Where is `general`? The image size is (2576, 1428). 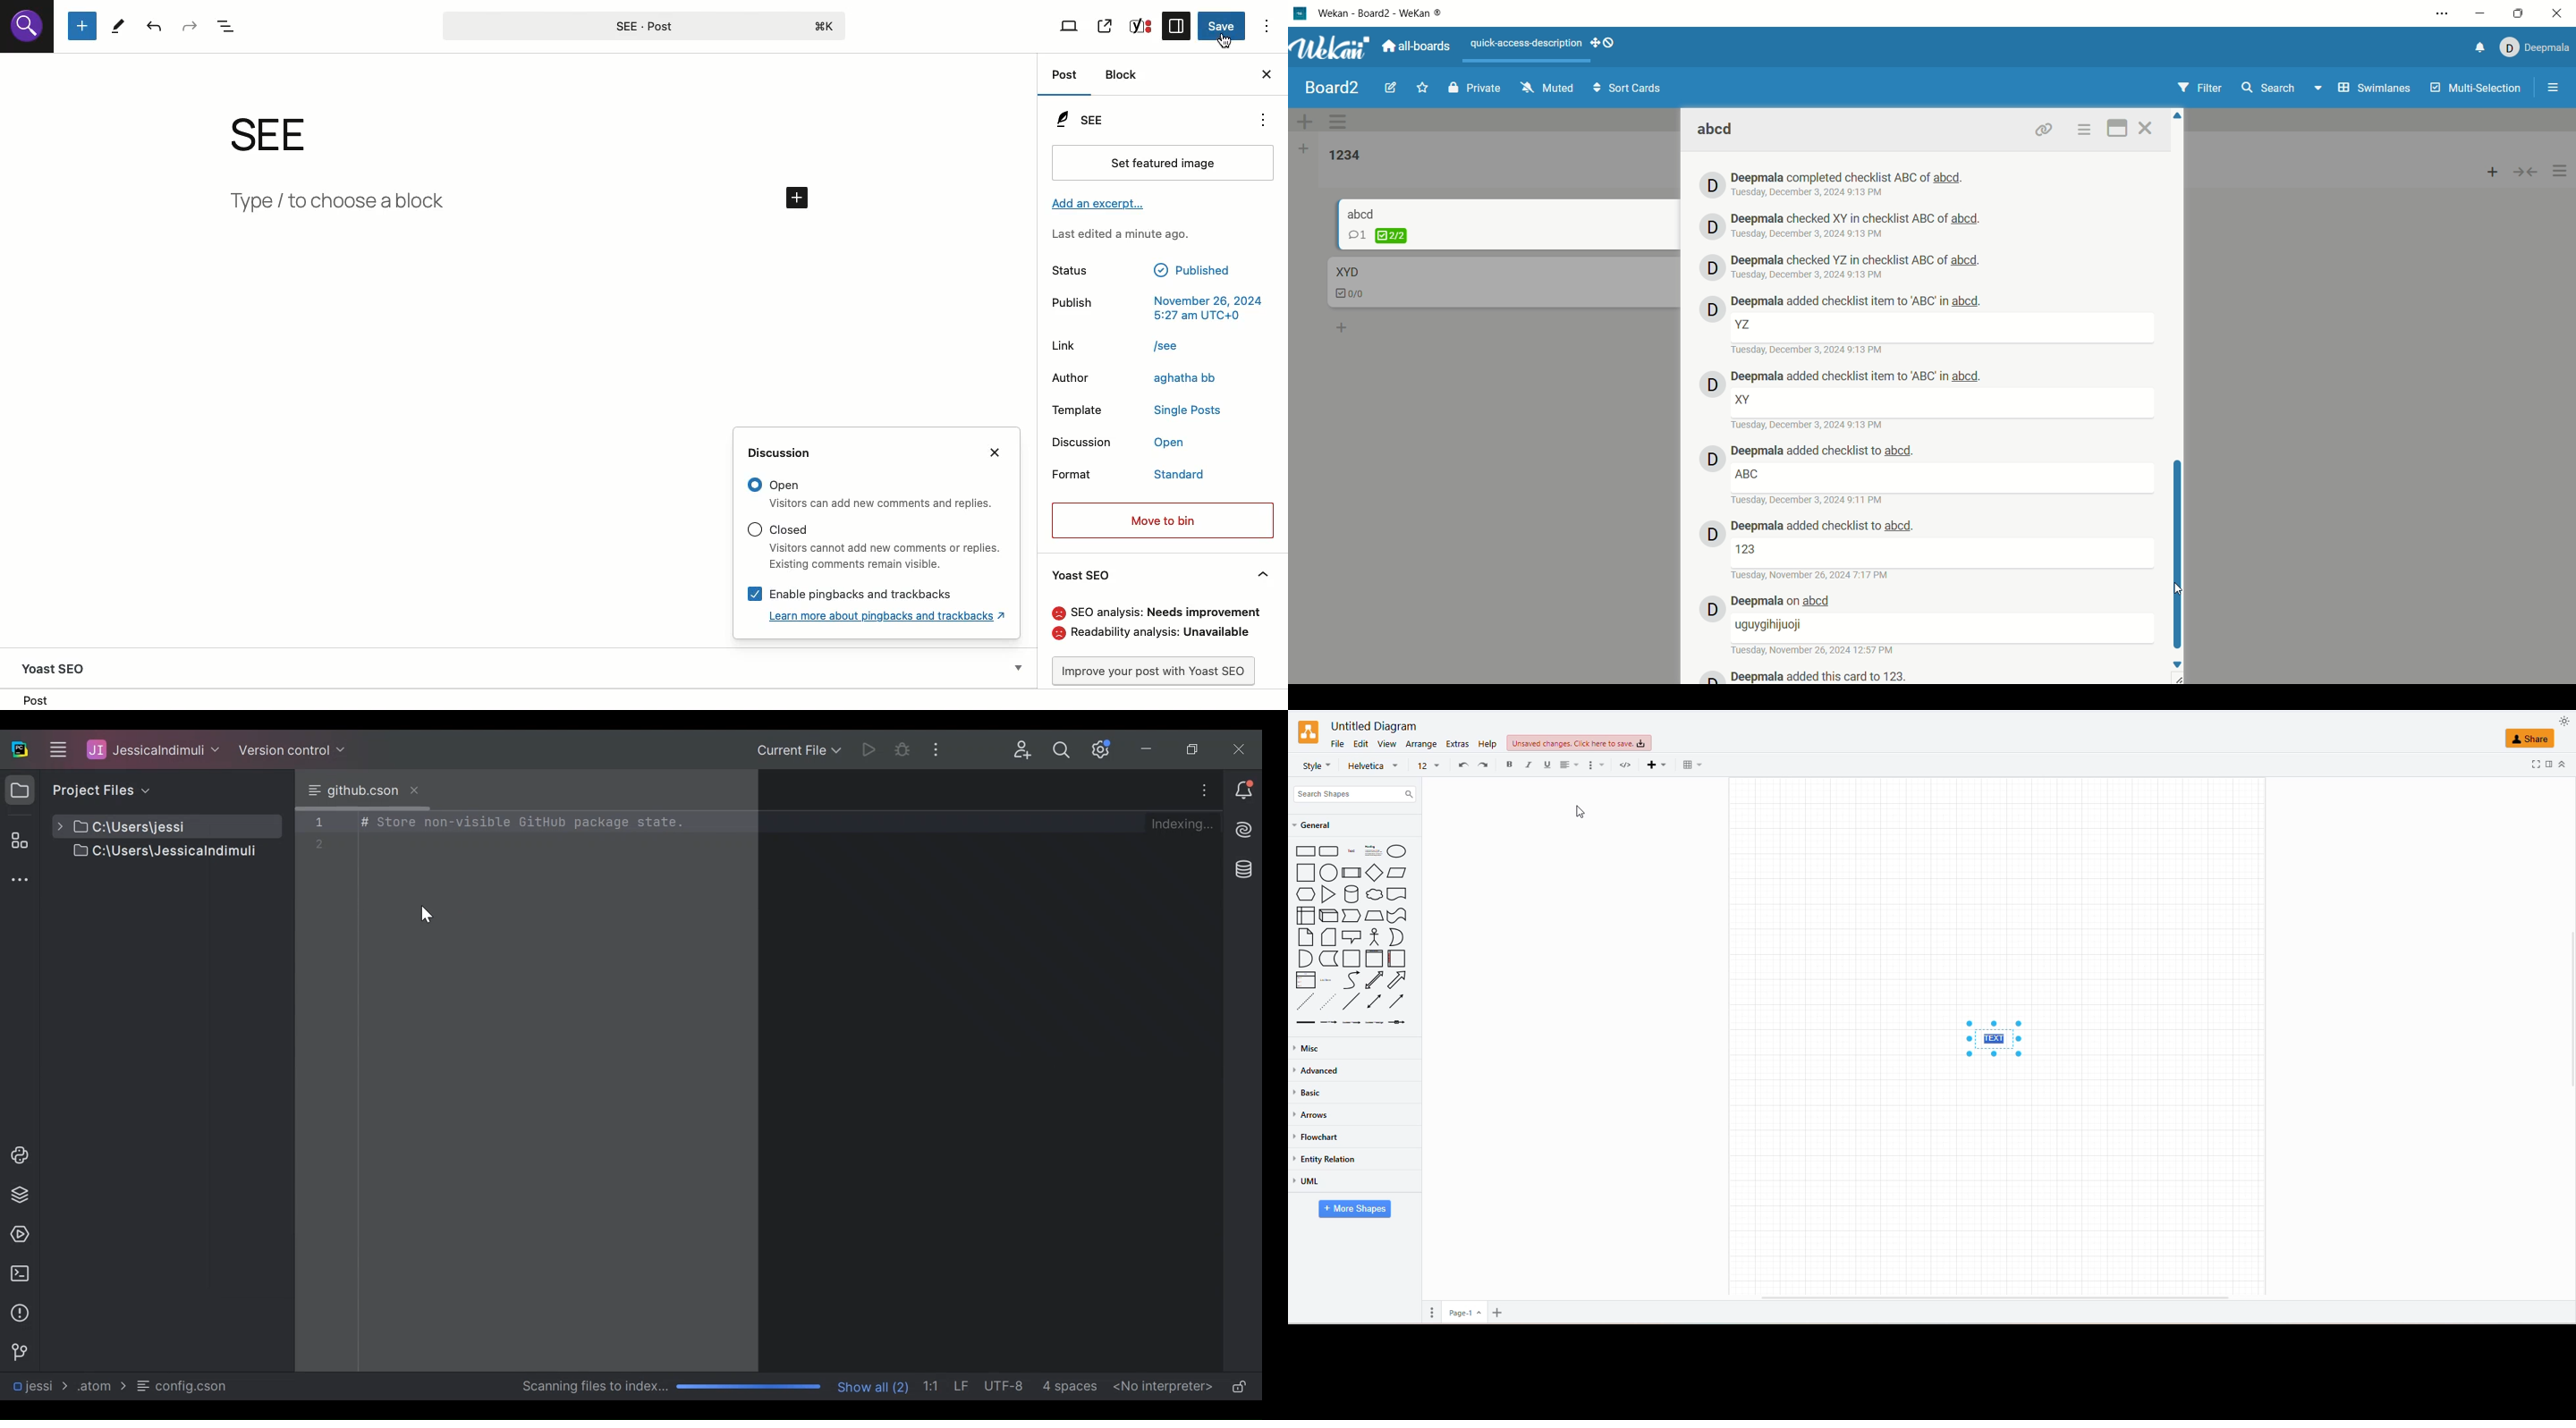 general is located at coordinates (1323, 826).